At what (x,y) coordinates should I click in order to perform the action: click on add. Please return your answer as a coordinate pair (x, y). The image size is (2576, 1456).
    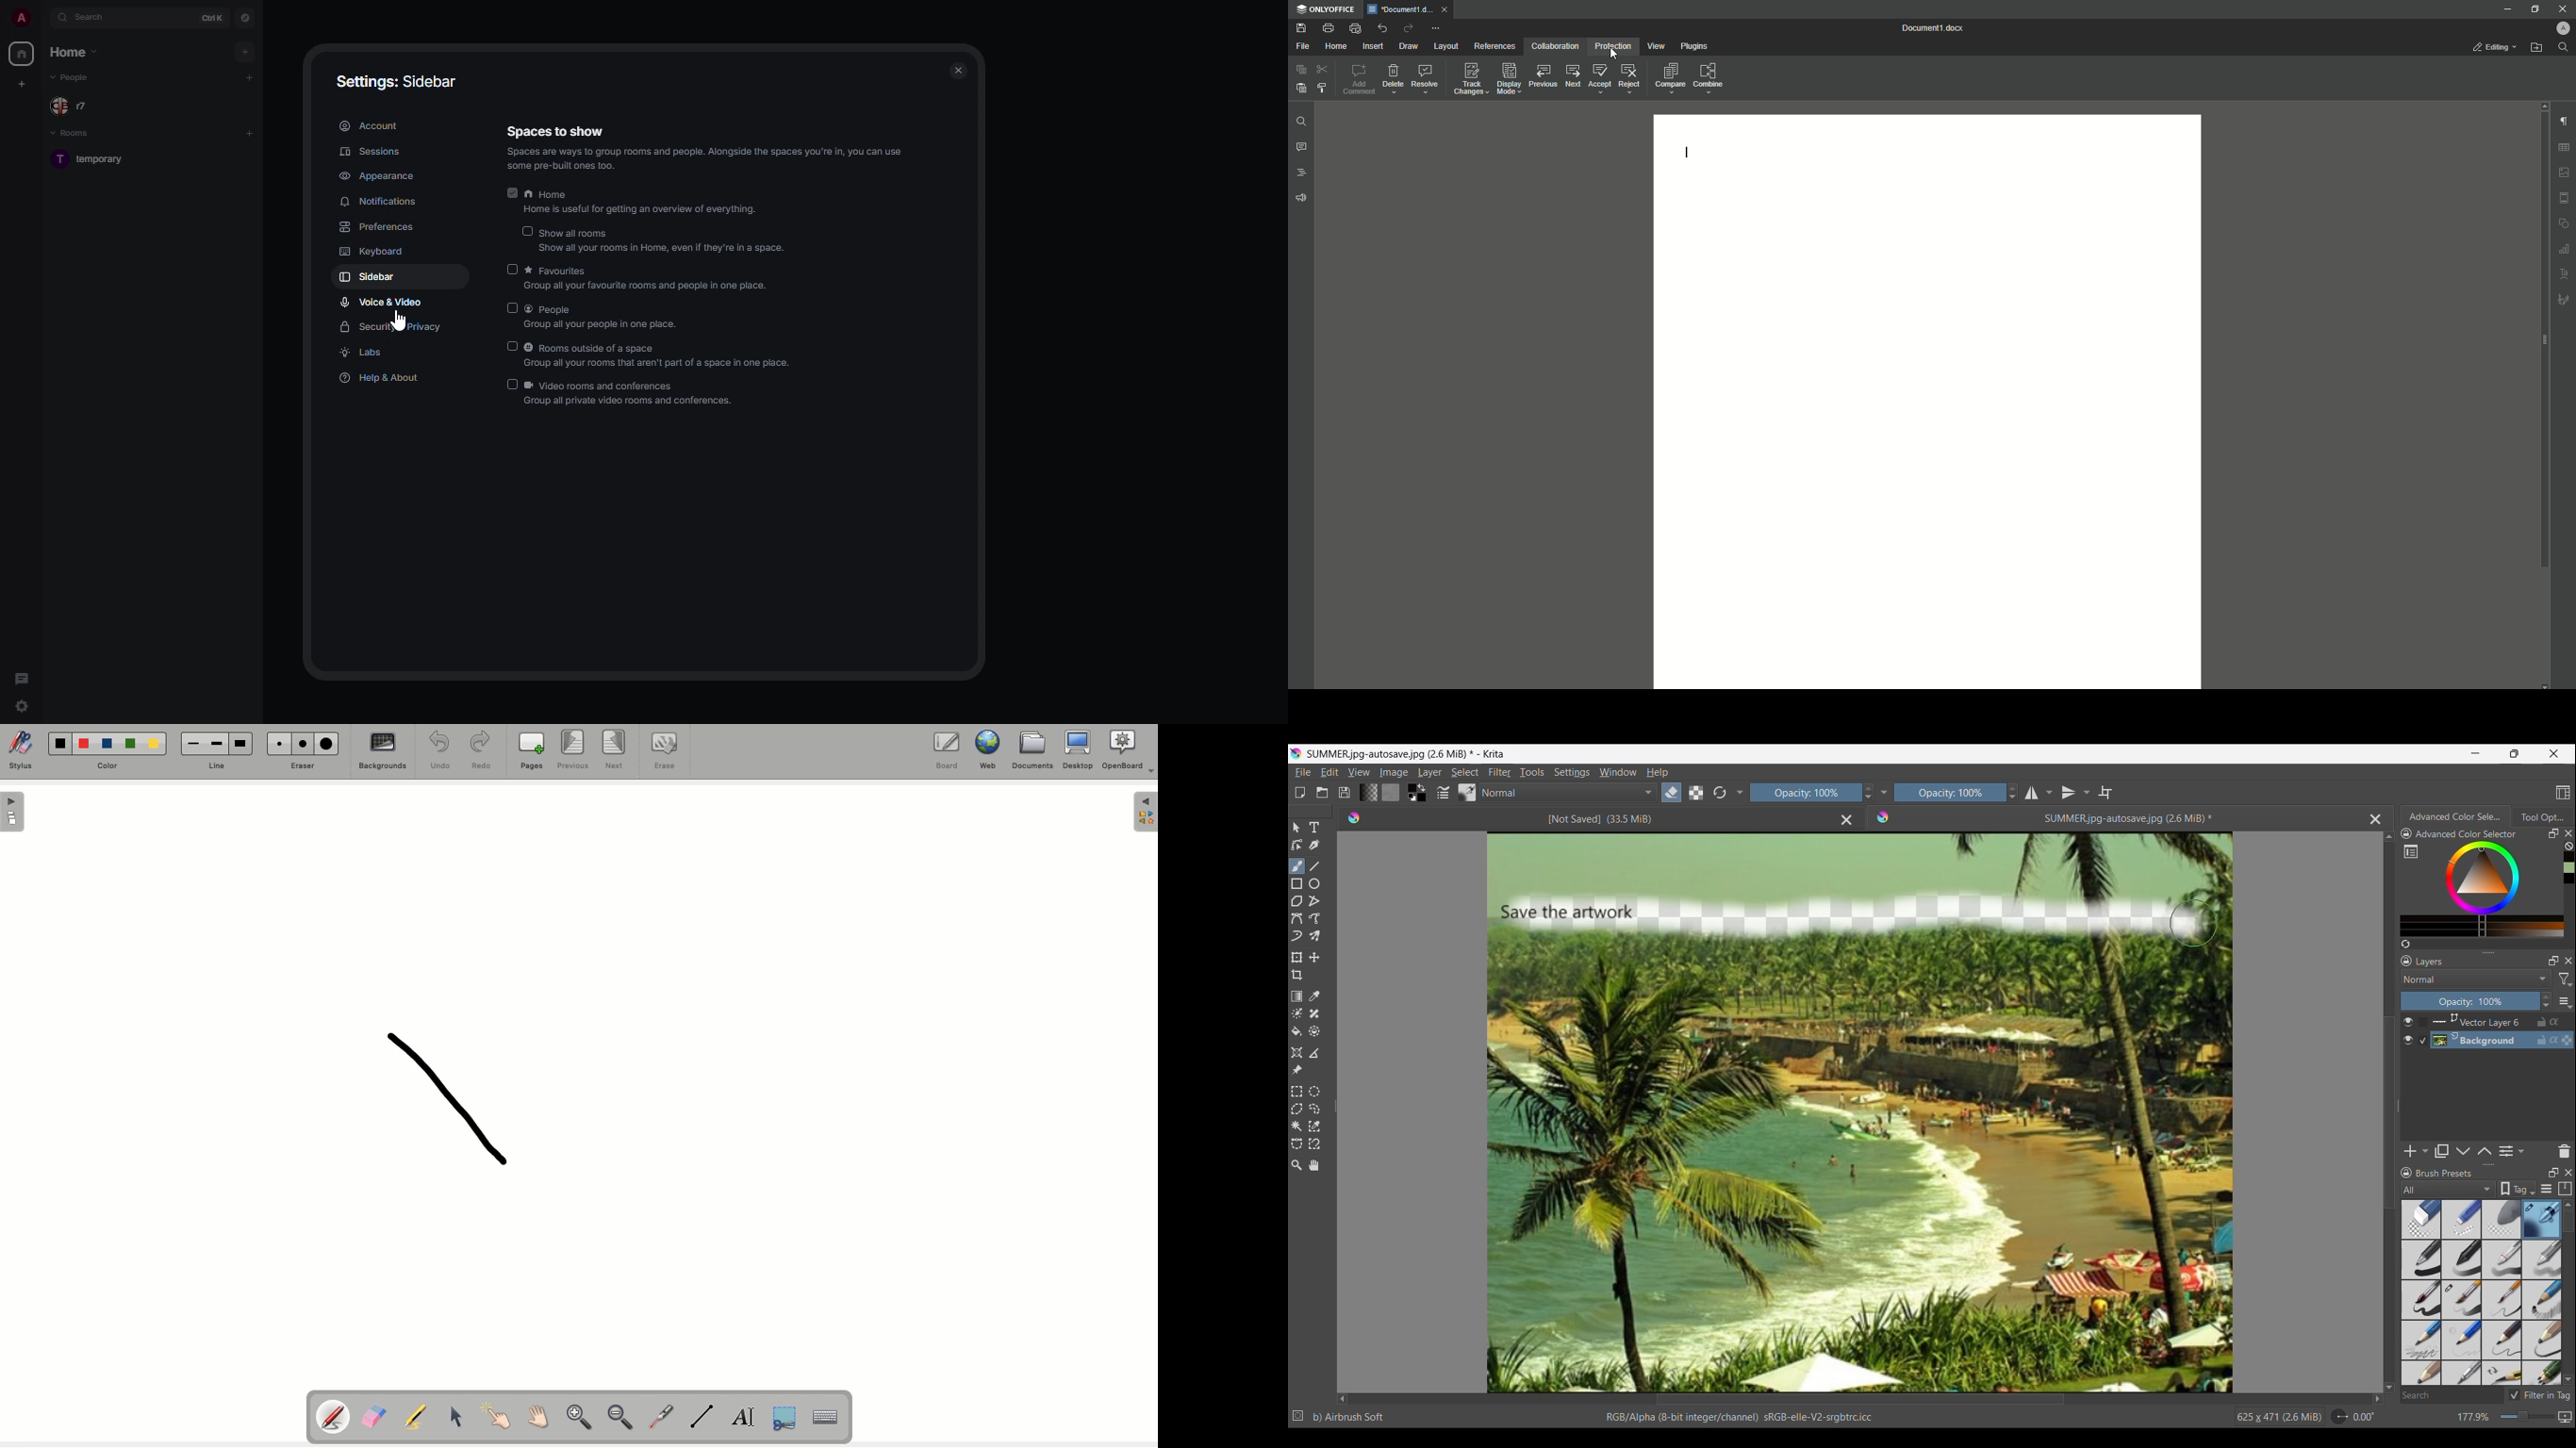
    Looking at the image, I should click on (247, 52).